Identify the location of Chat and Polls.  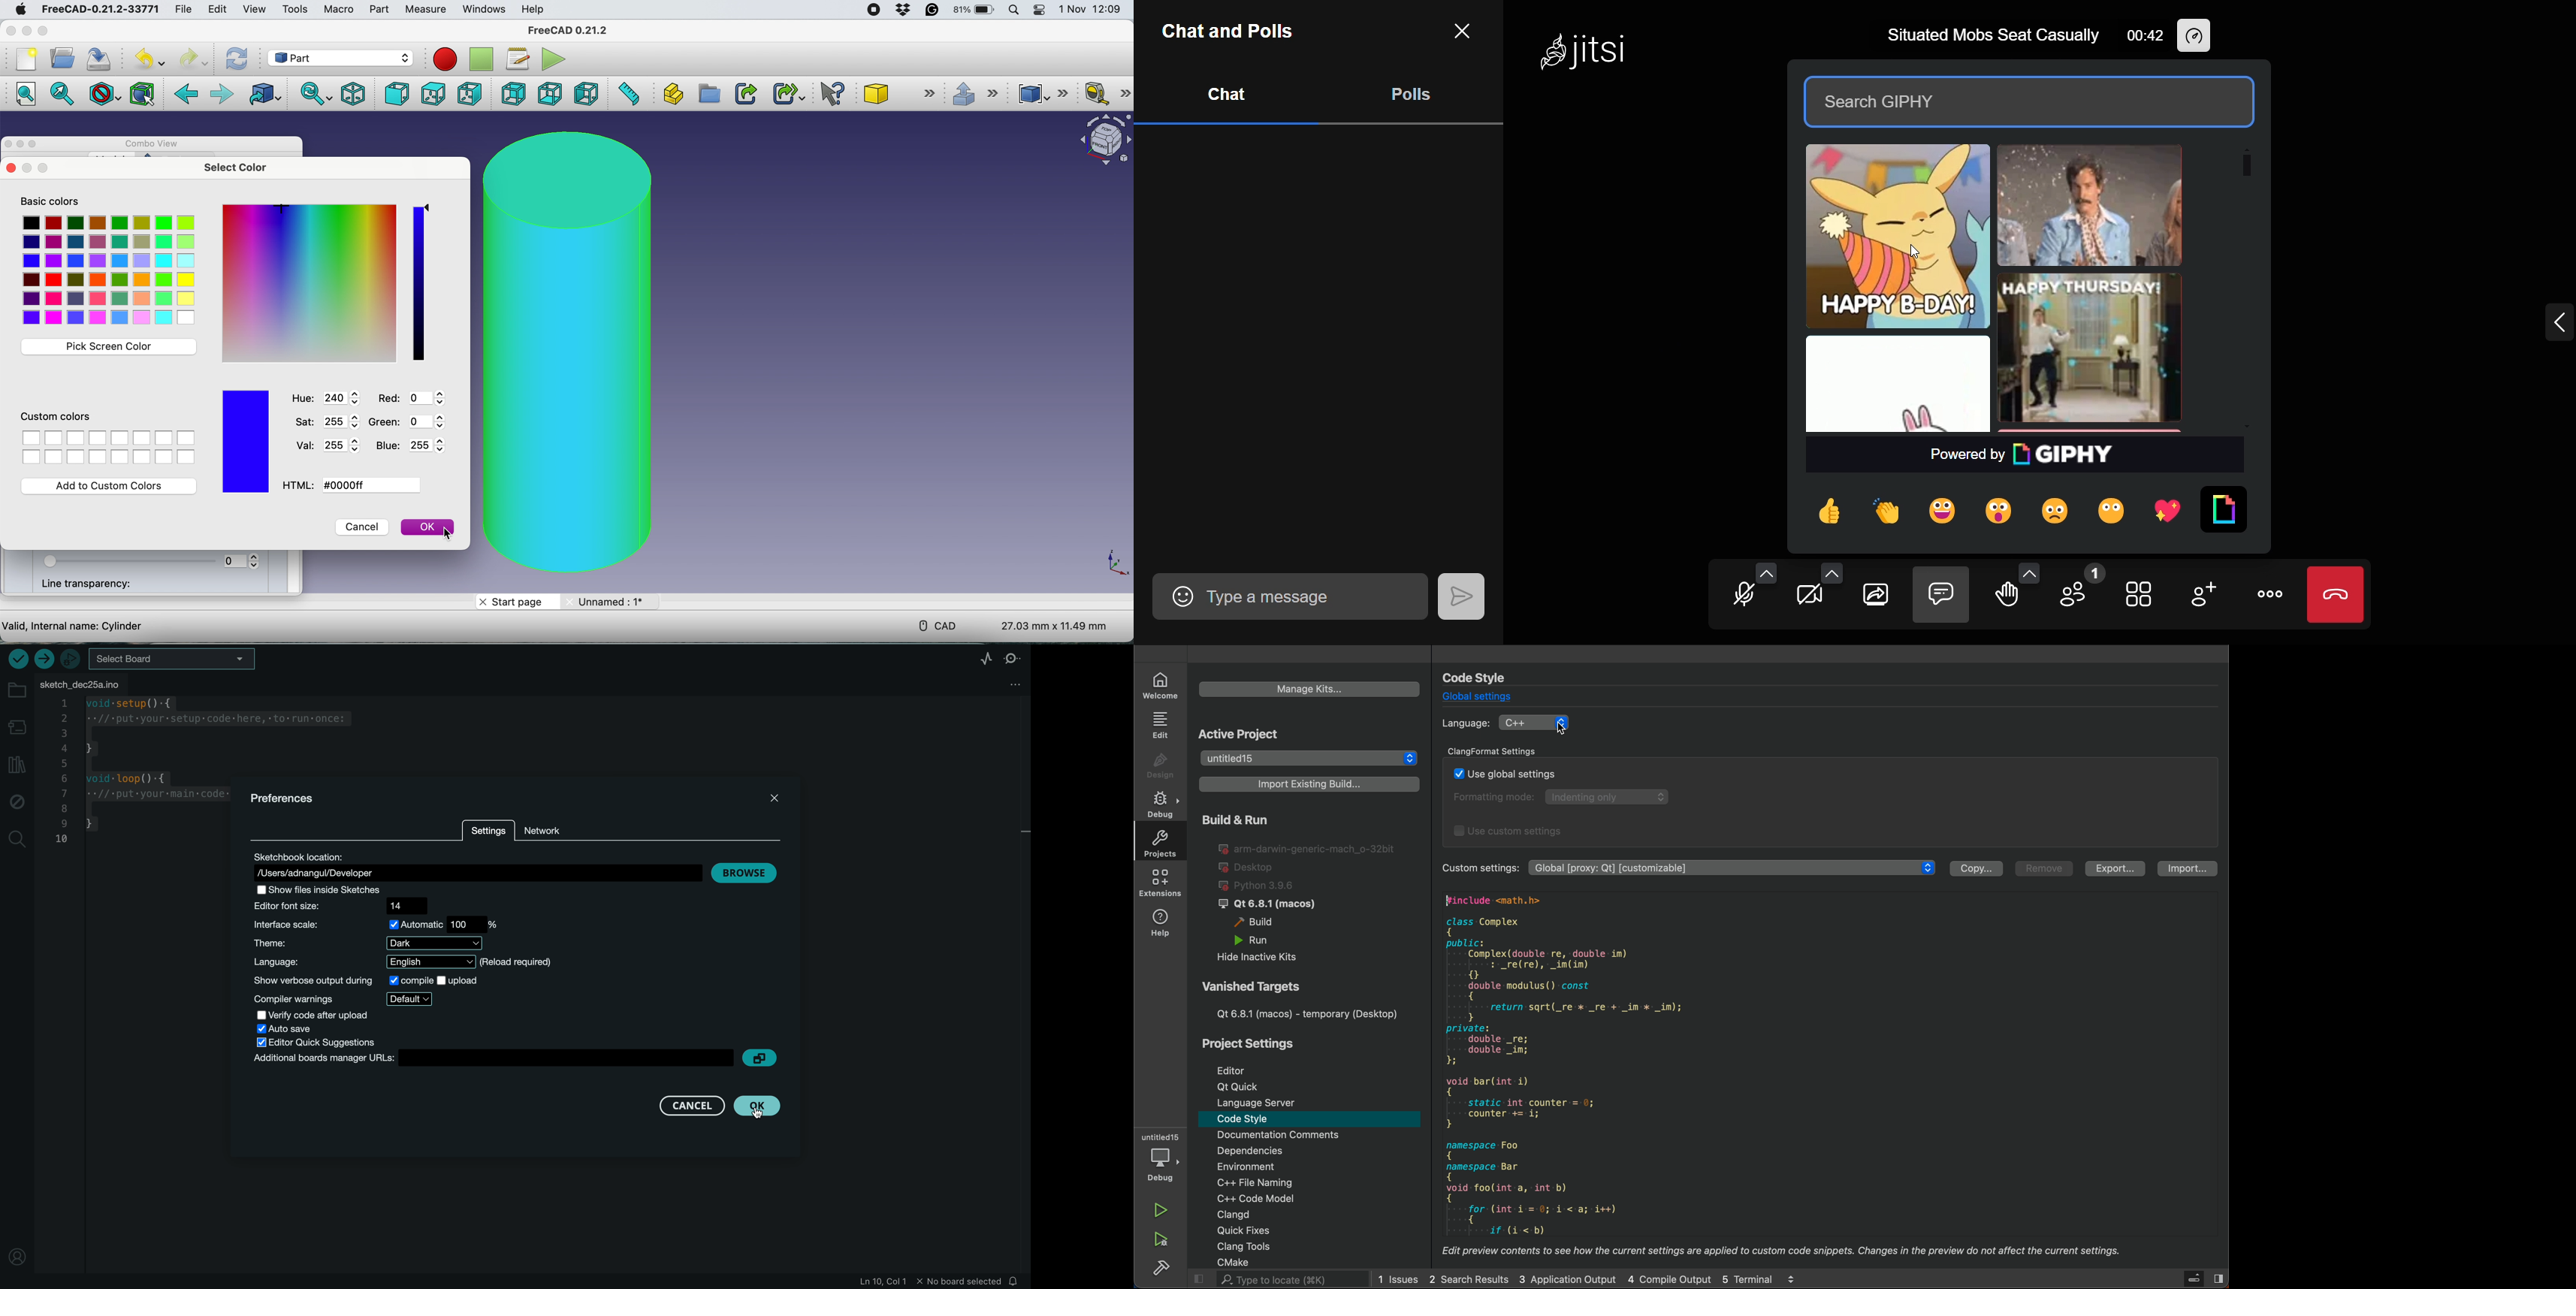
(1237, 30).